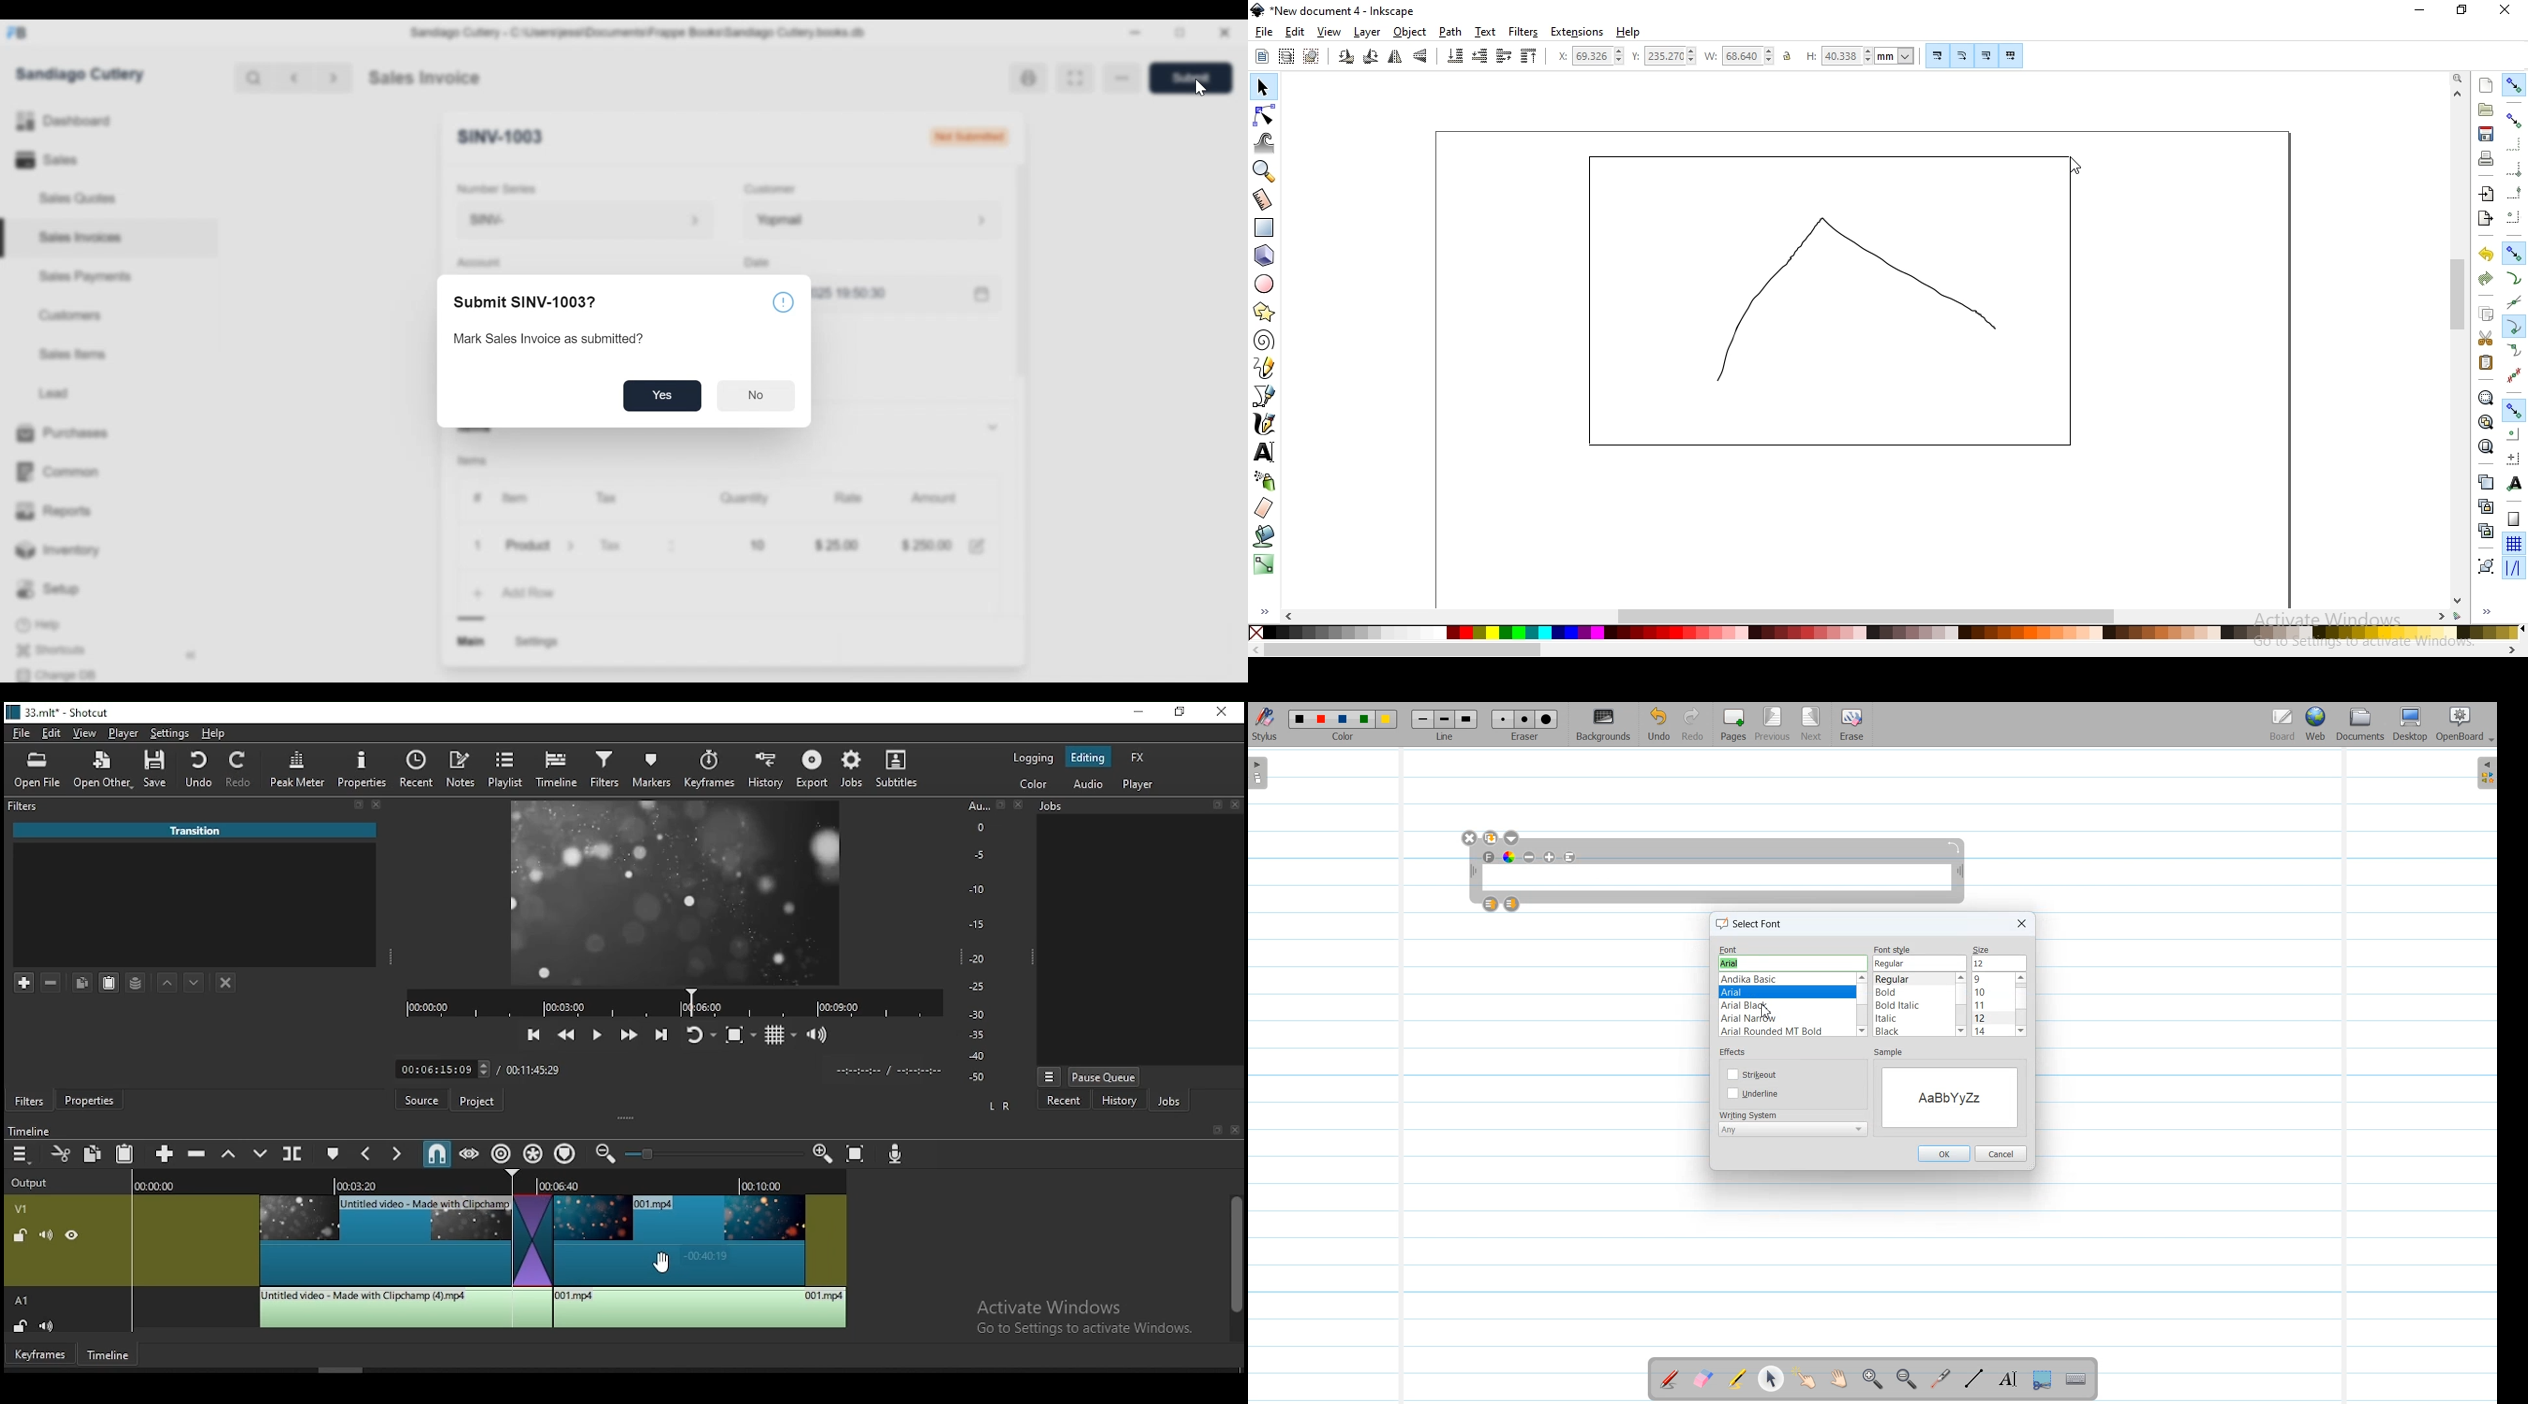  I want to click on snap to path intersections, so click(2511, 302).